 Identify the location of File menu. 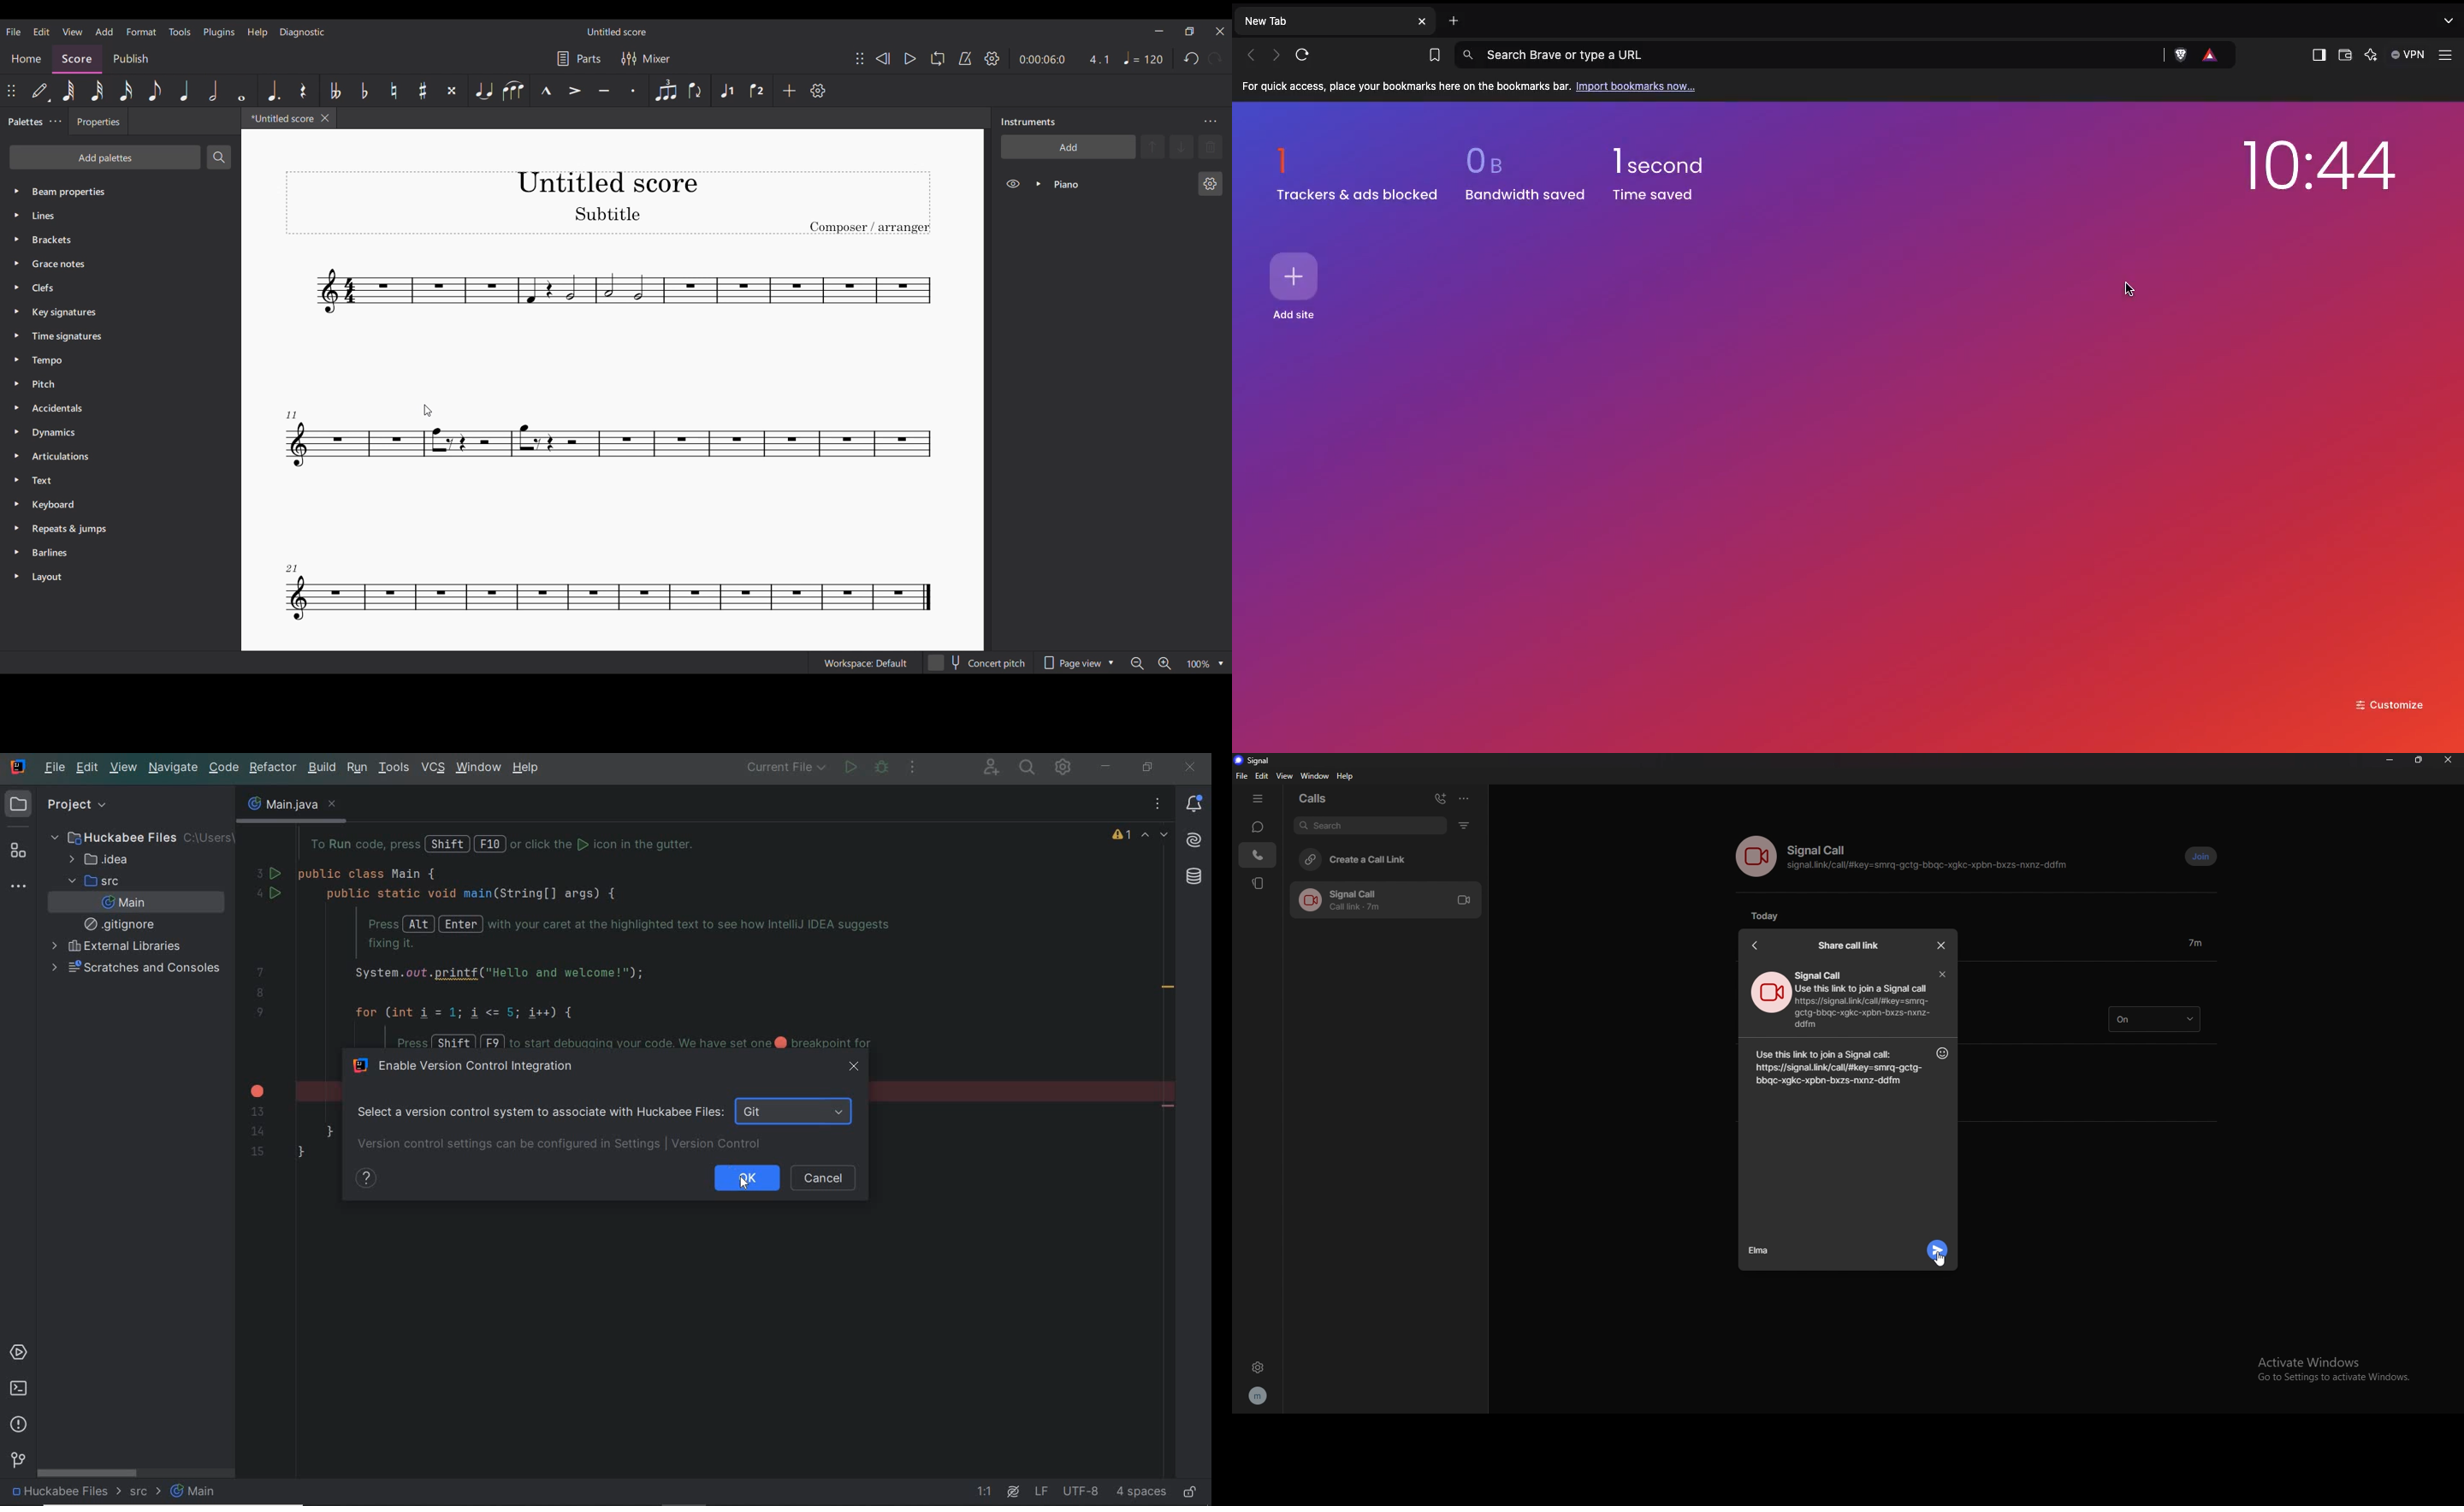
(13, 31).